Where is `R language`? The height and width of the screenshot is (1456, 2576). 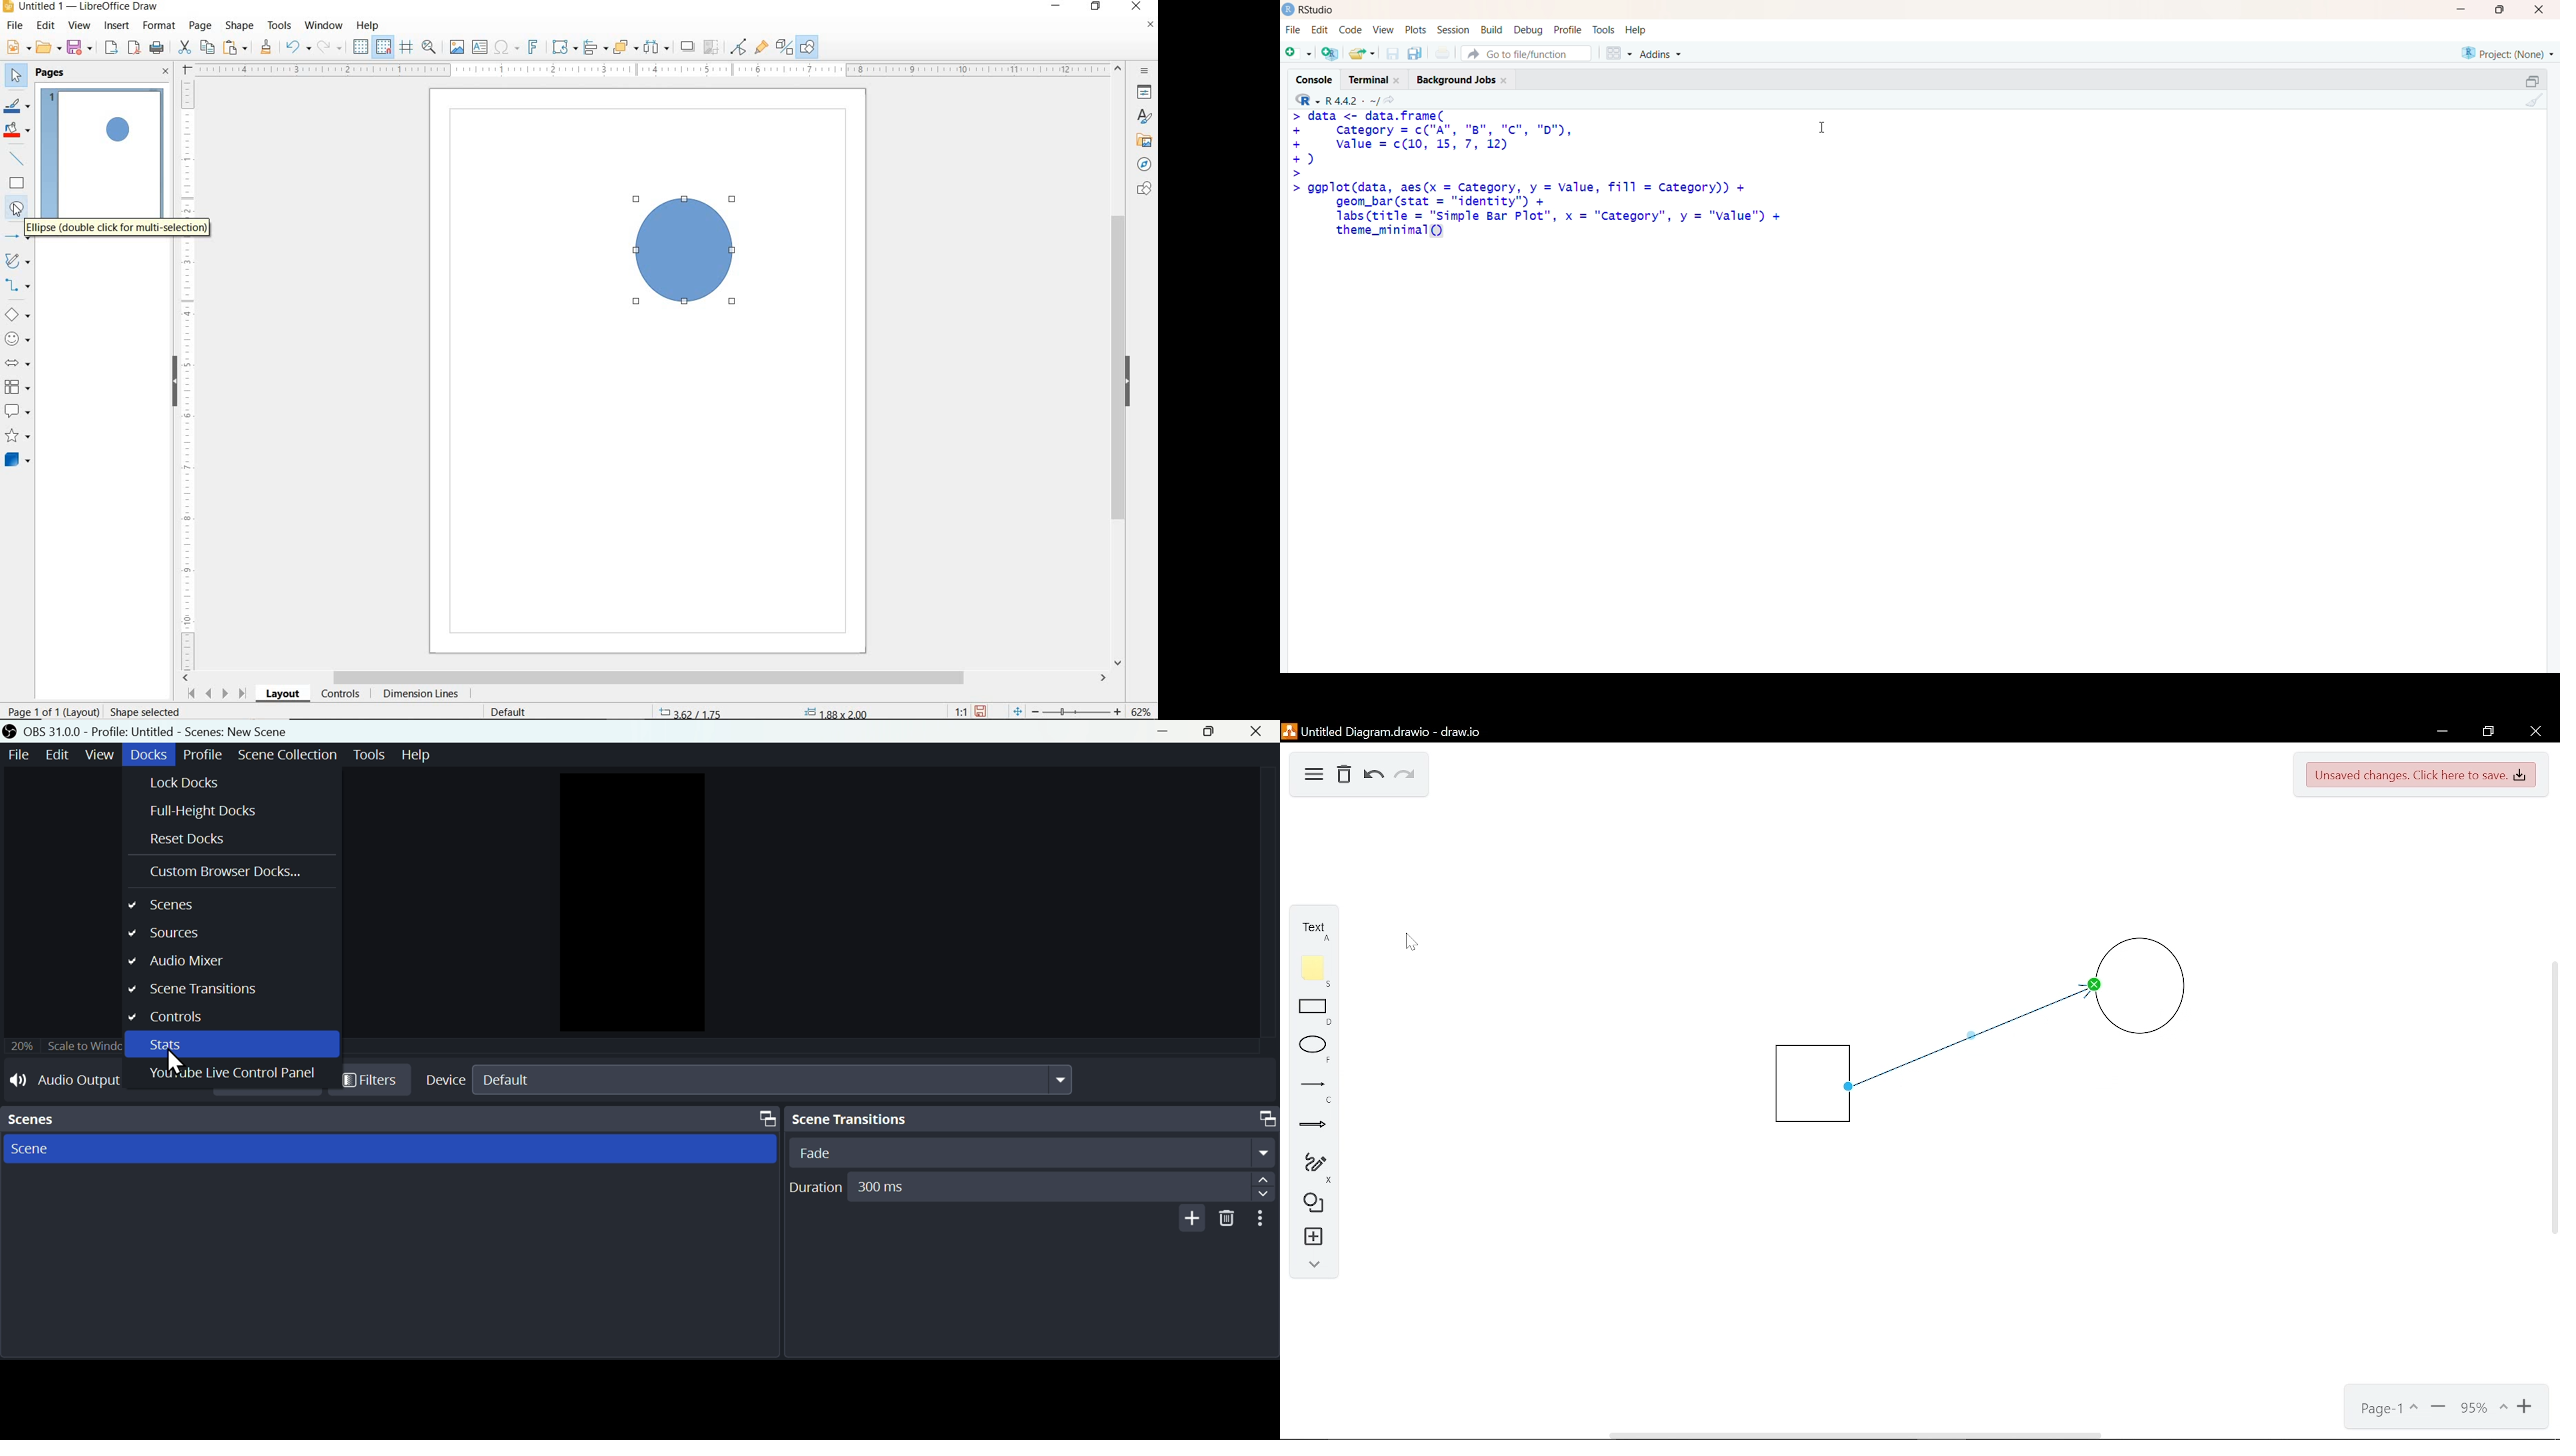 R language is located at coordinates (1309, 100).